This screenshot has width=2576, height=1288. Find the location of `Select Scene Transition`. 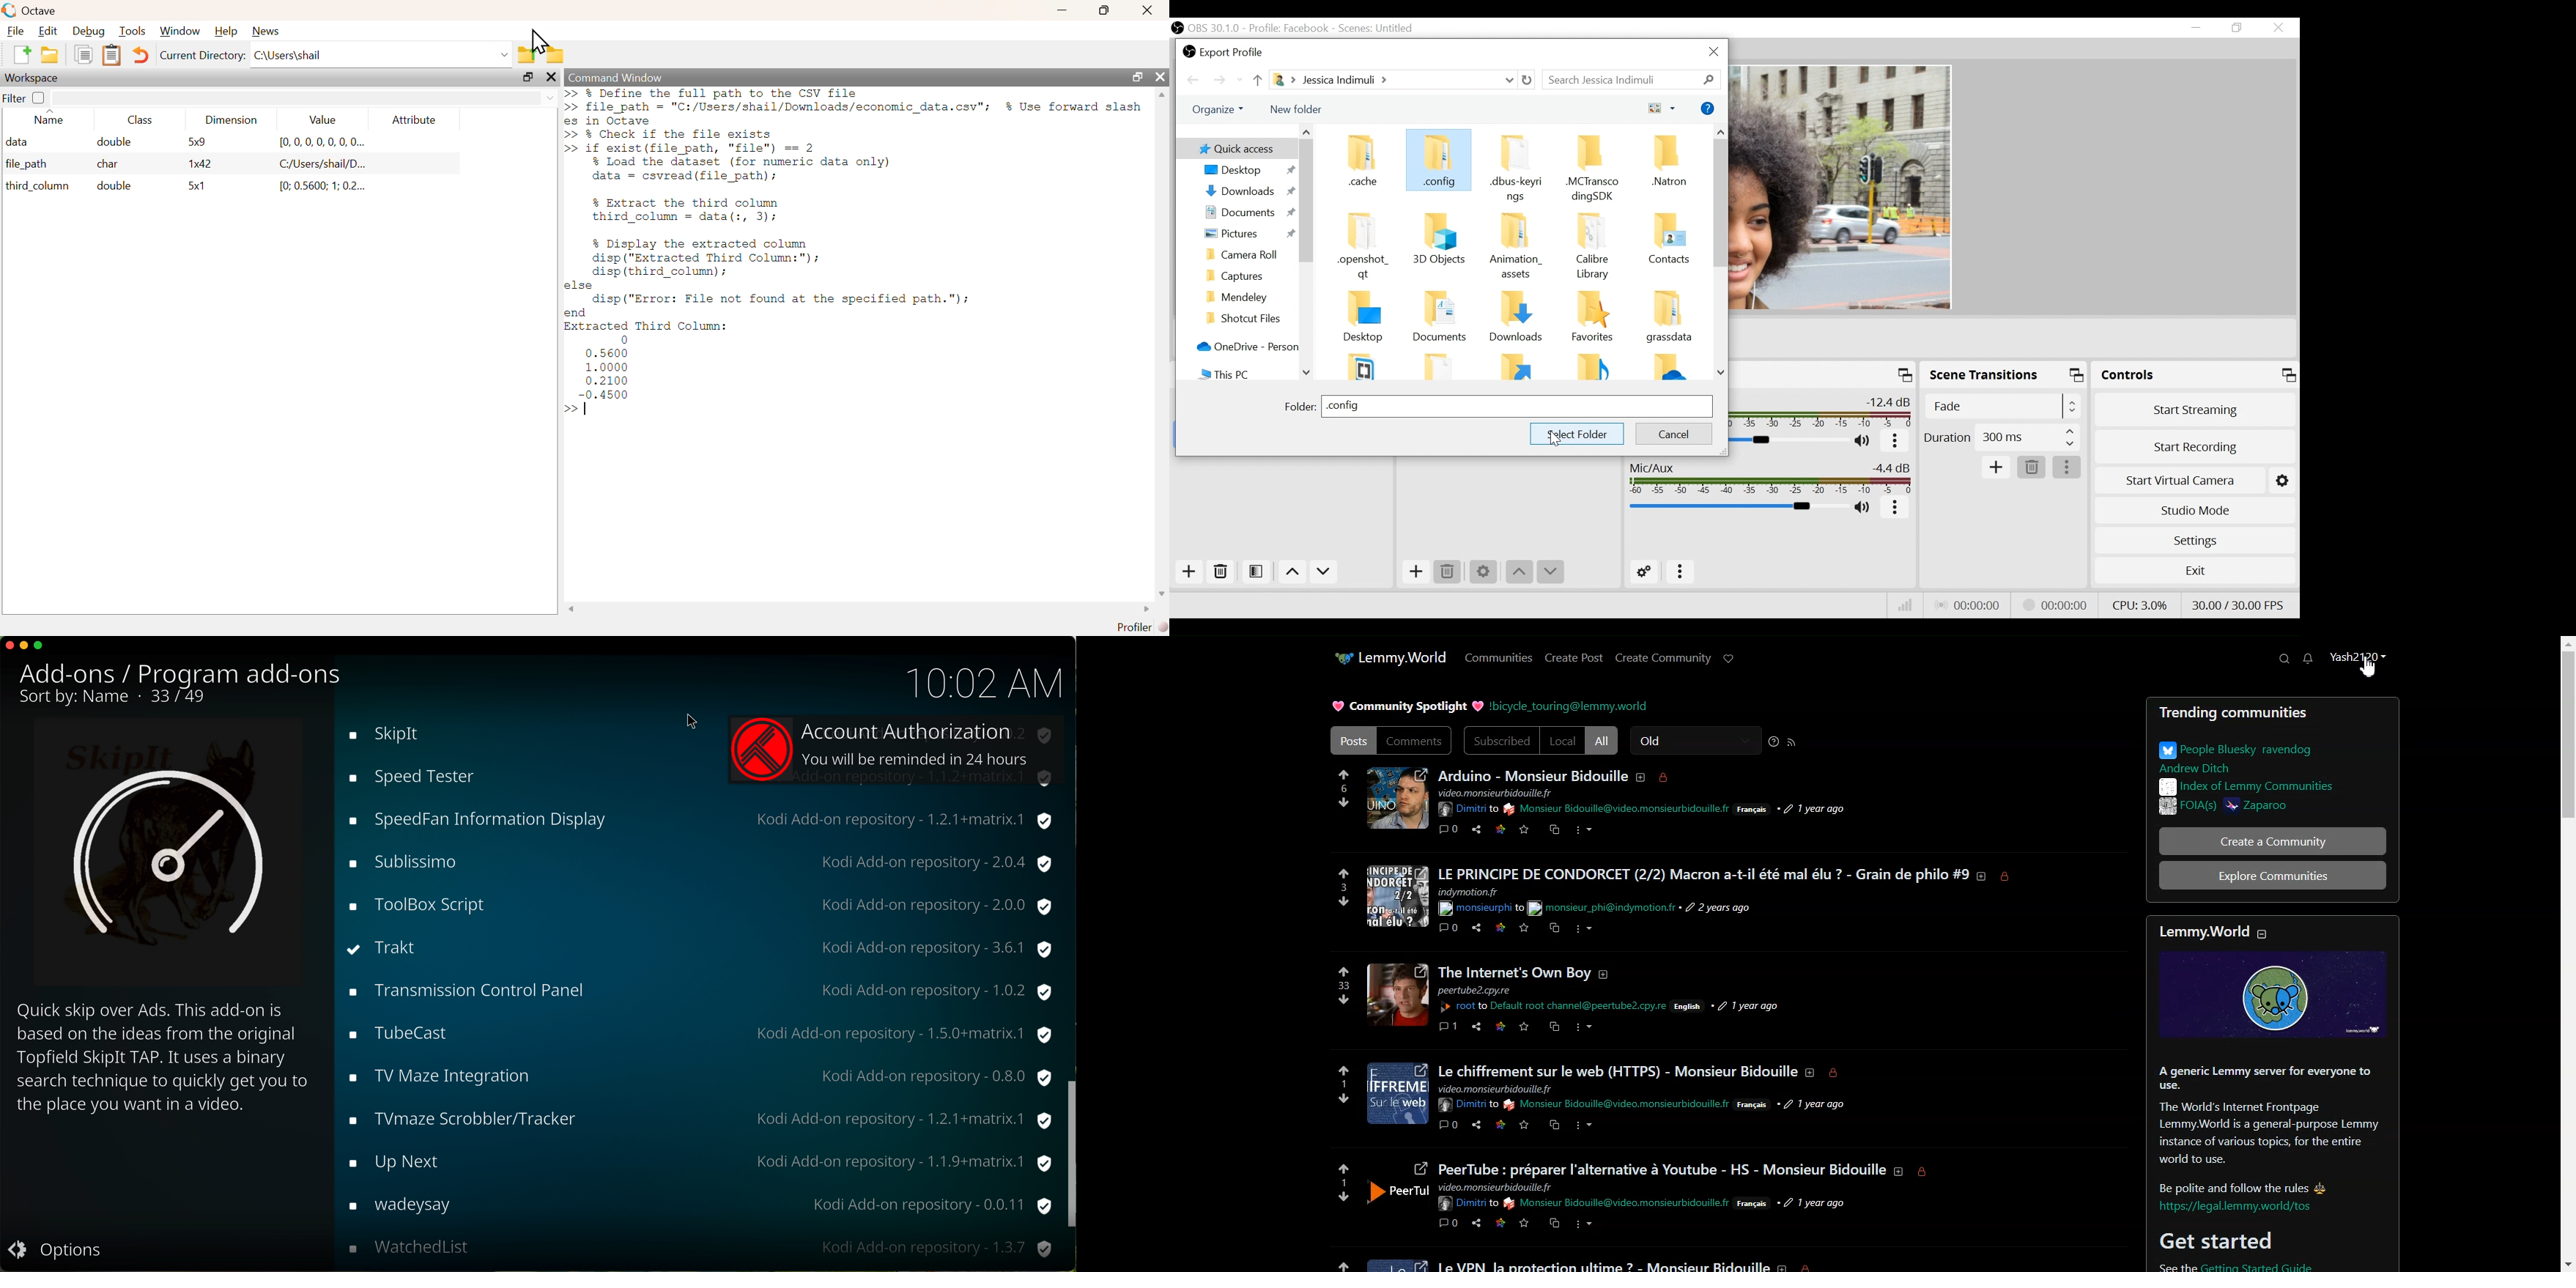

Select Scene Transition is located at coordinates (2003, 398).